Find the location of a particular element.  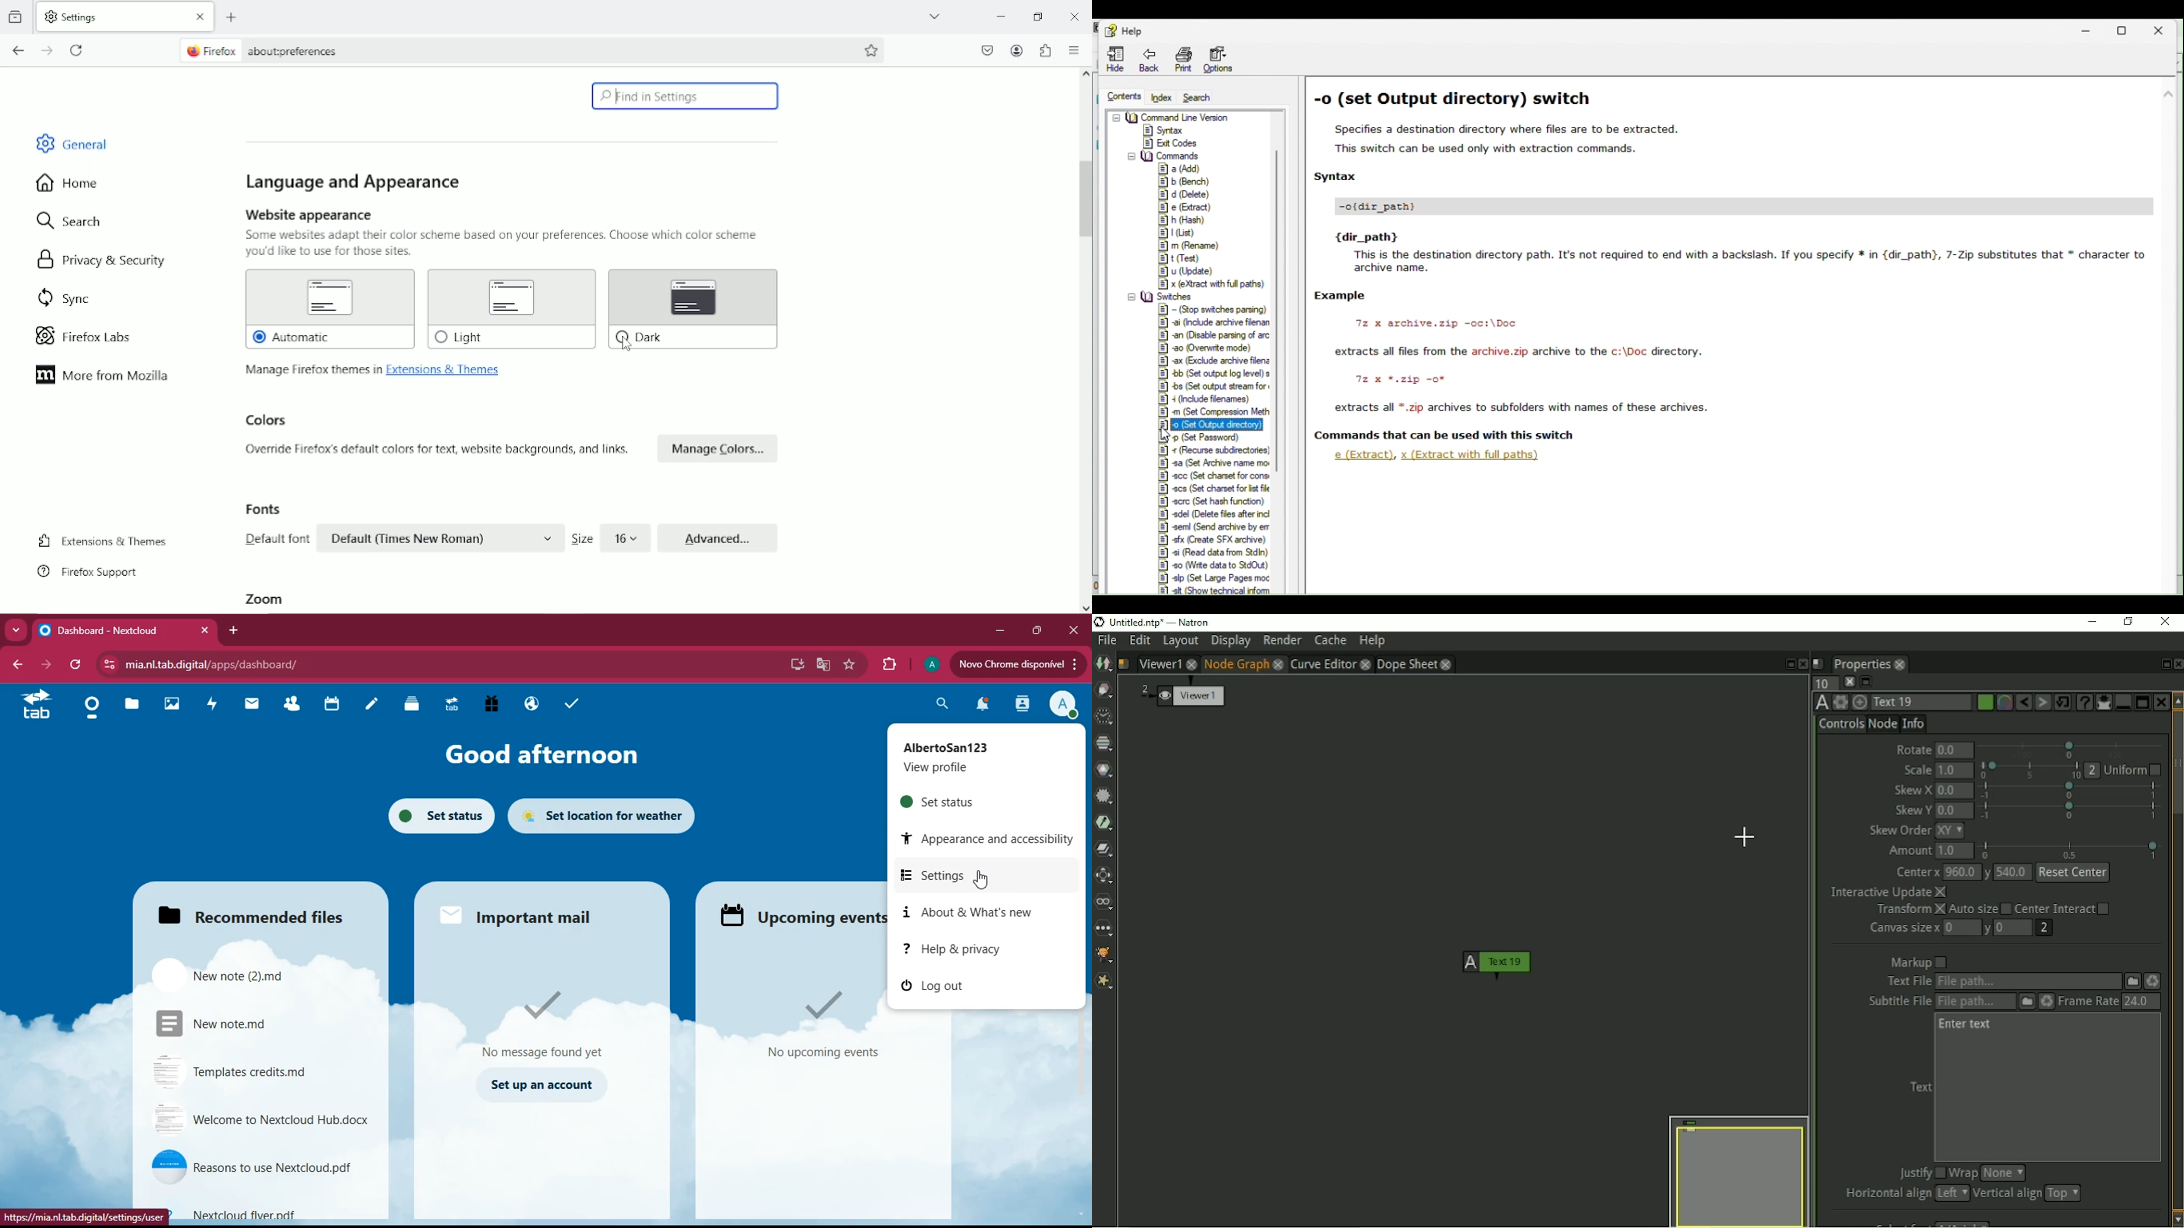

Set output log is located at coordinates (1214, 373).